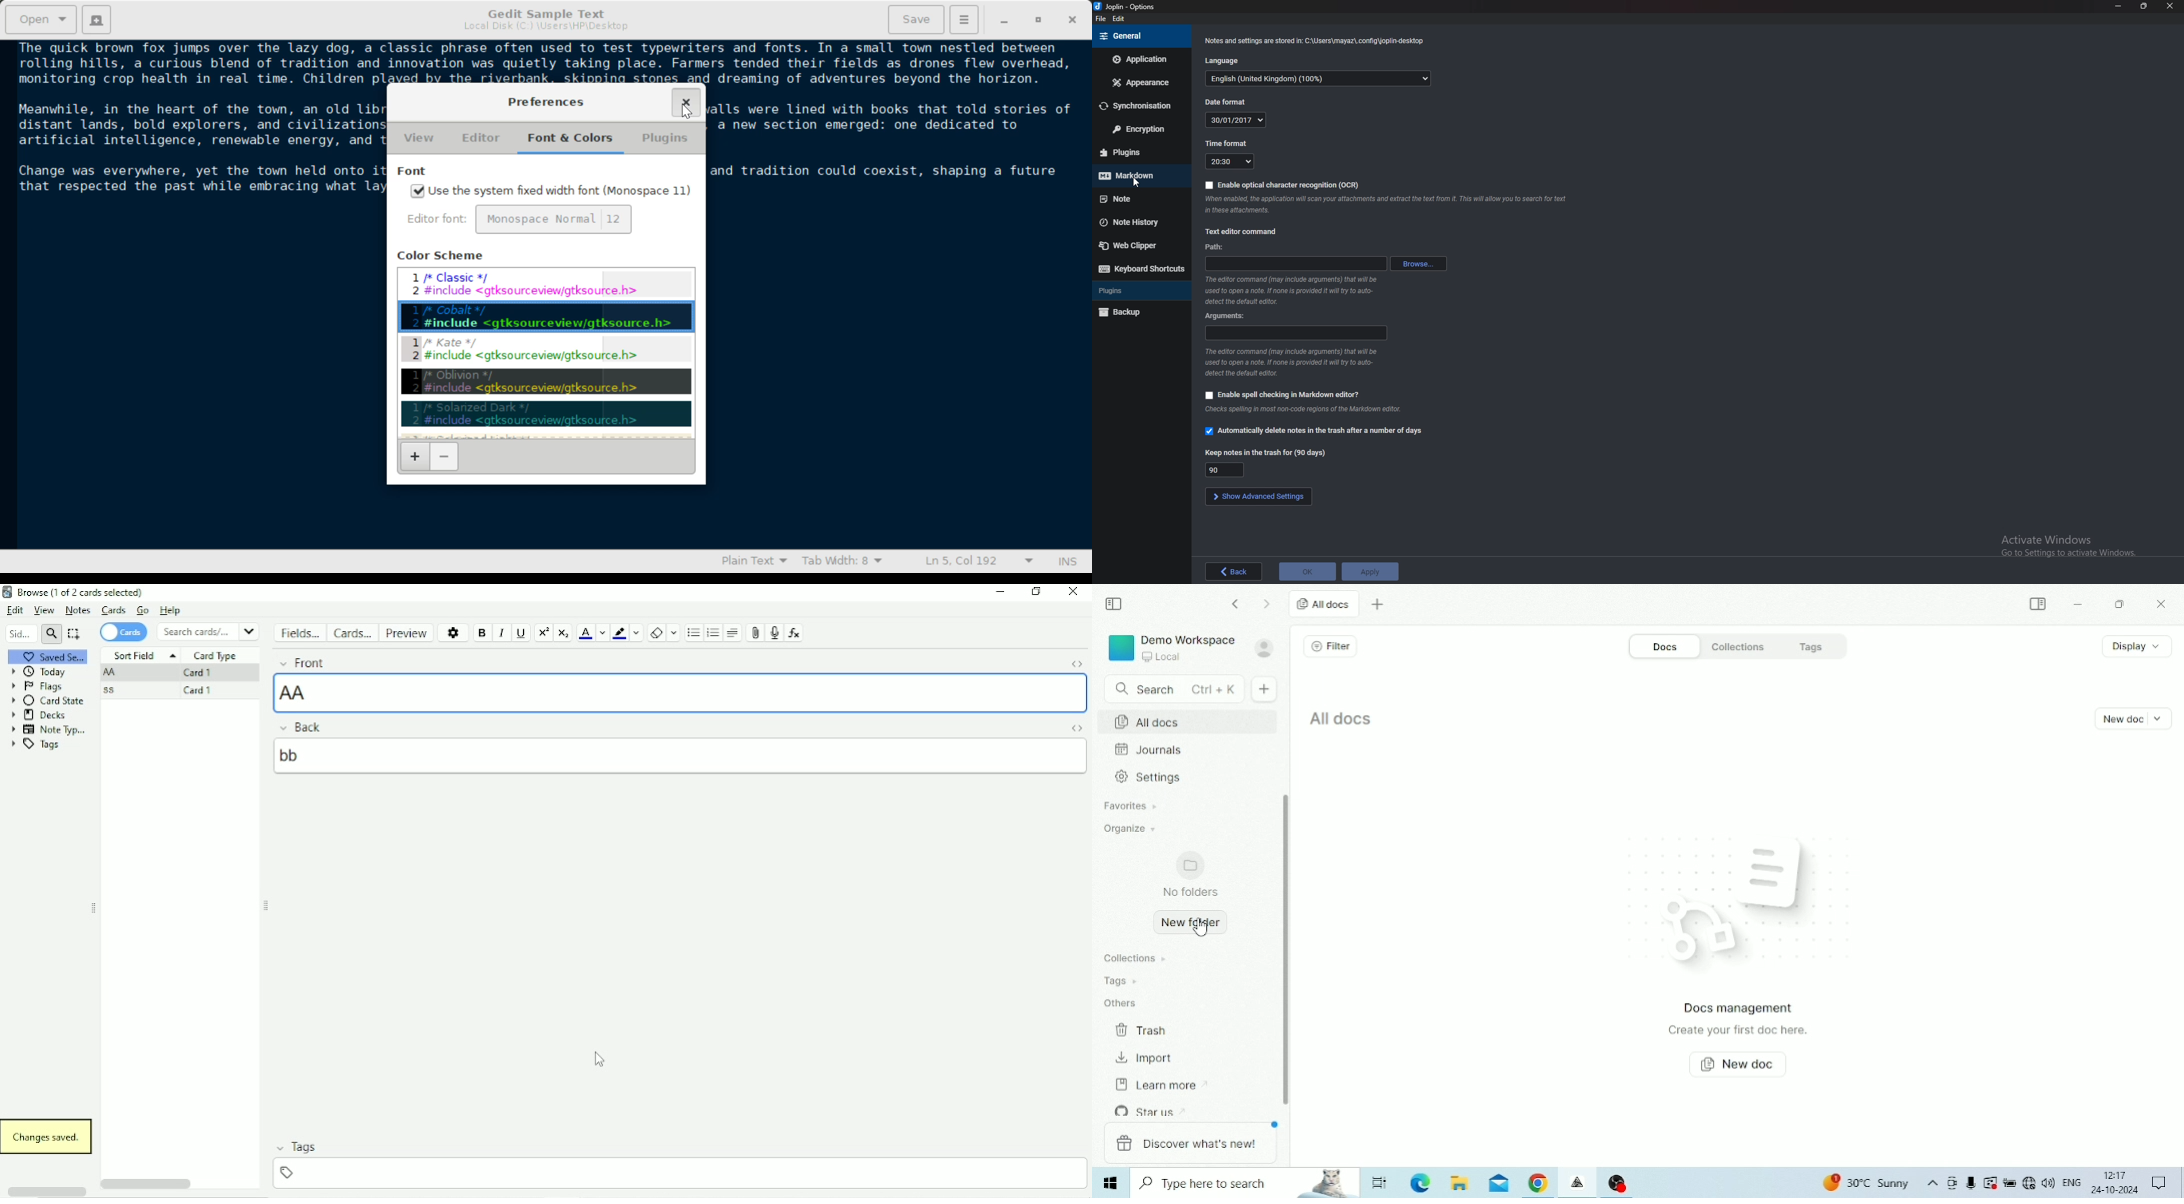 The image size is (2184, 1204). I want to click on Today, so click(39, 672).